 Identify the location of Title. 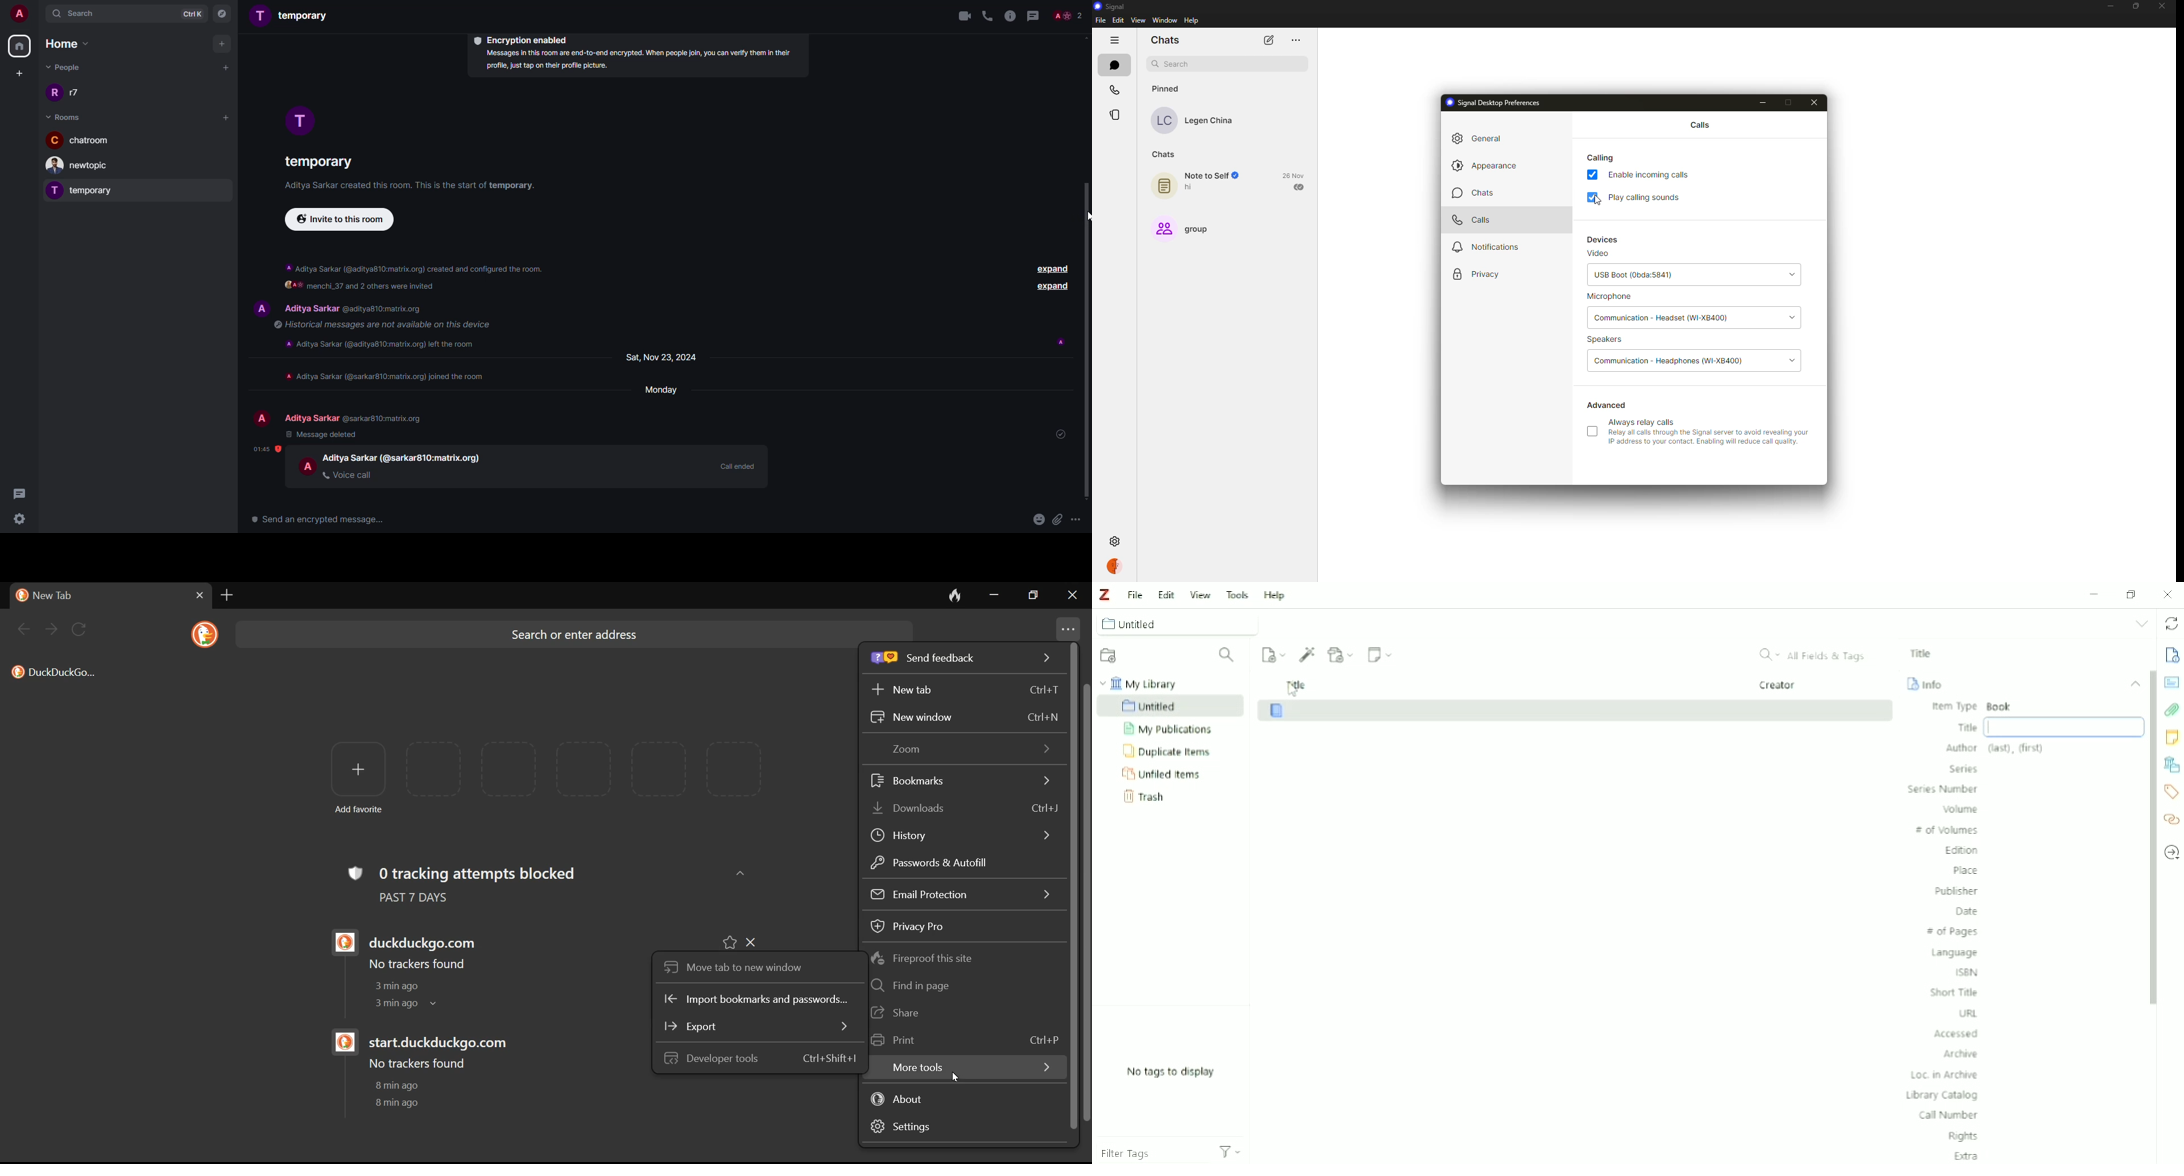
(1297, 686).